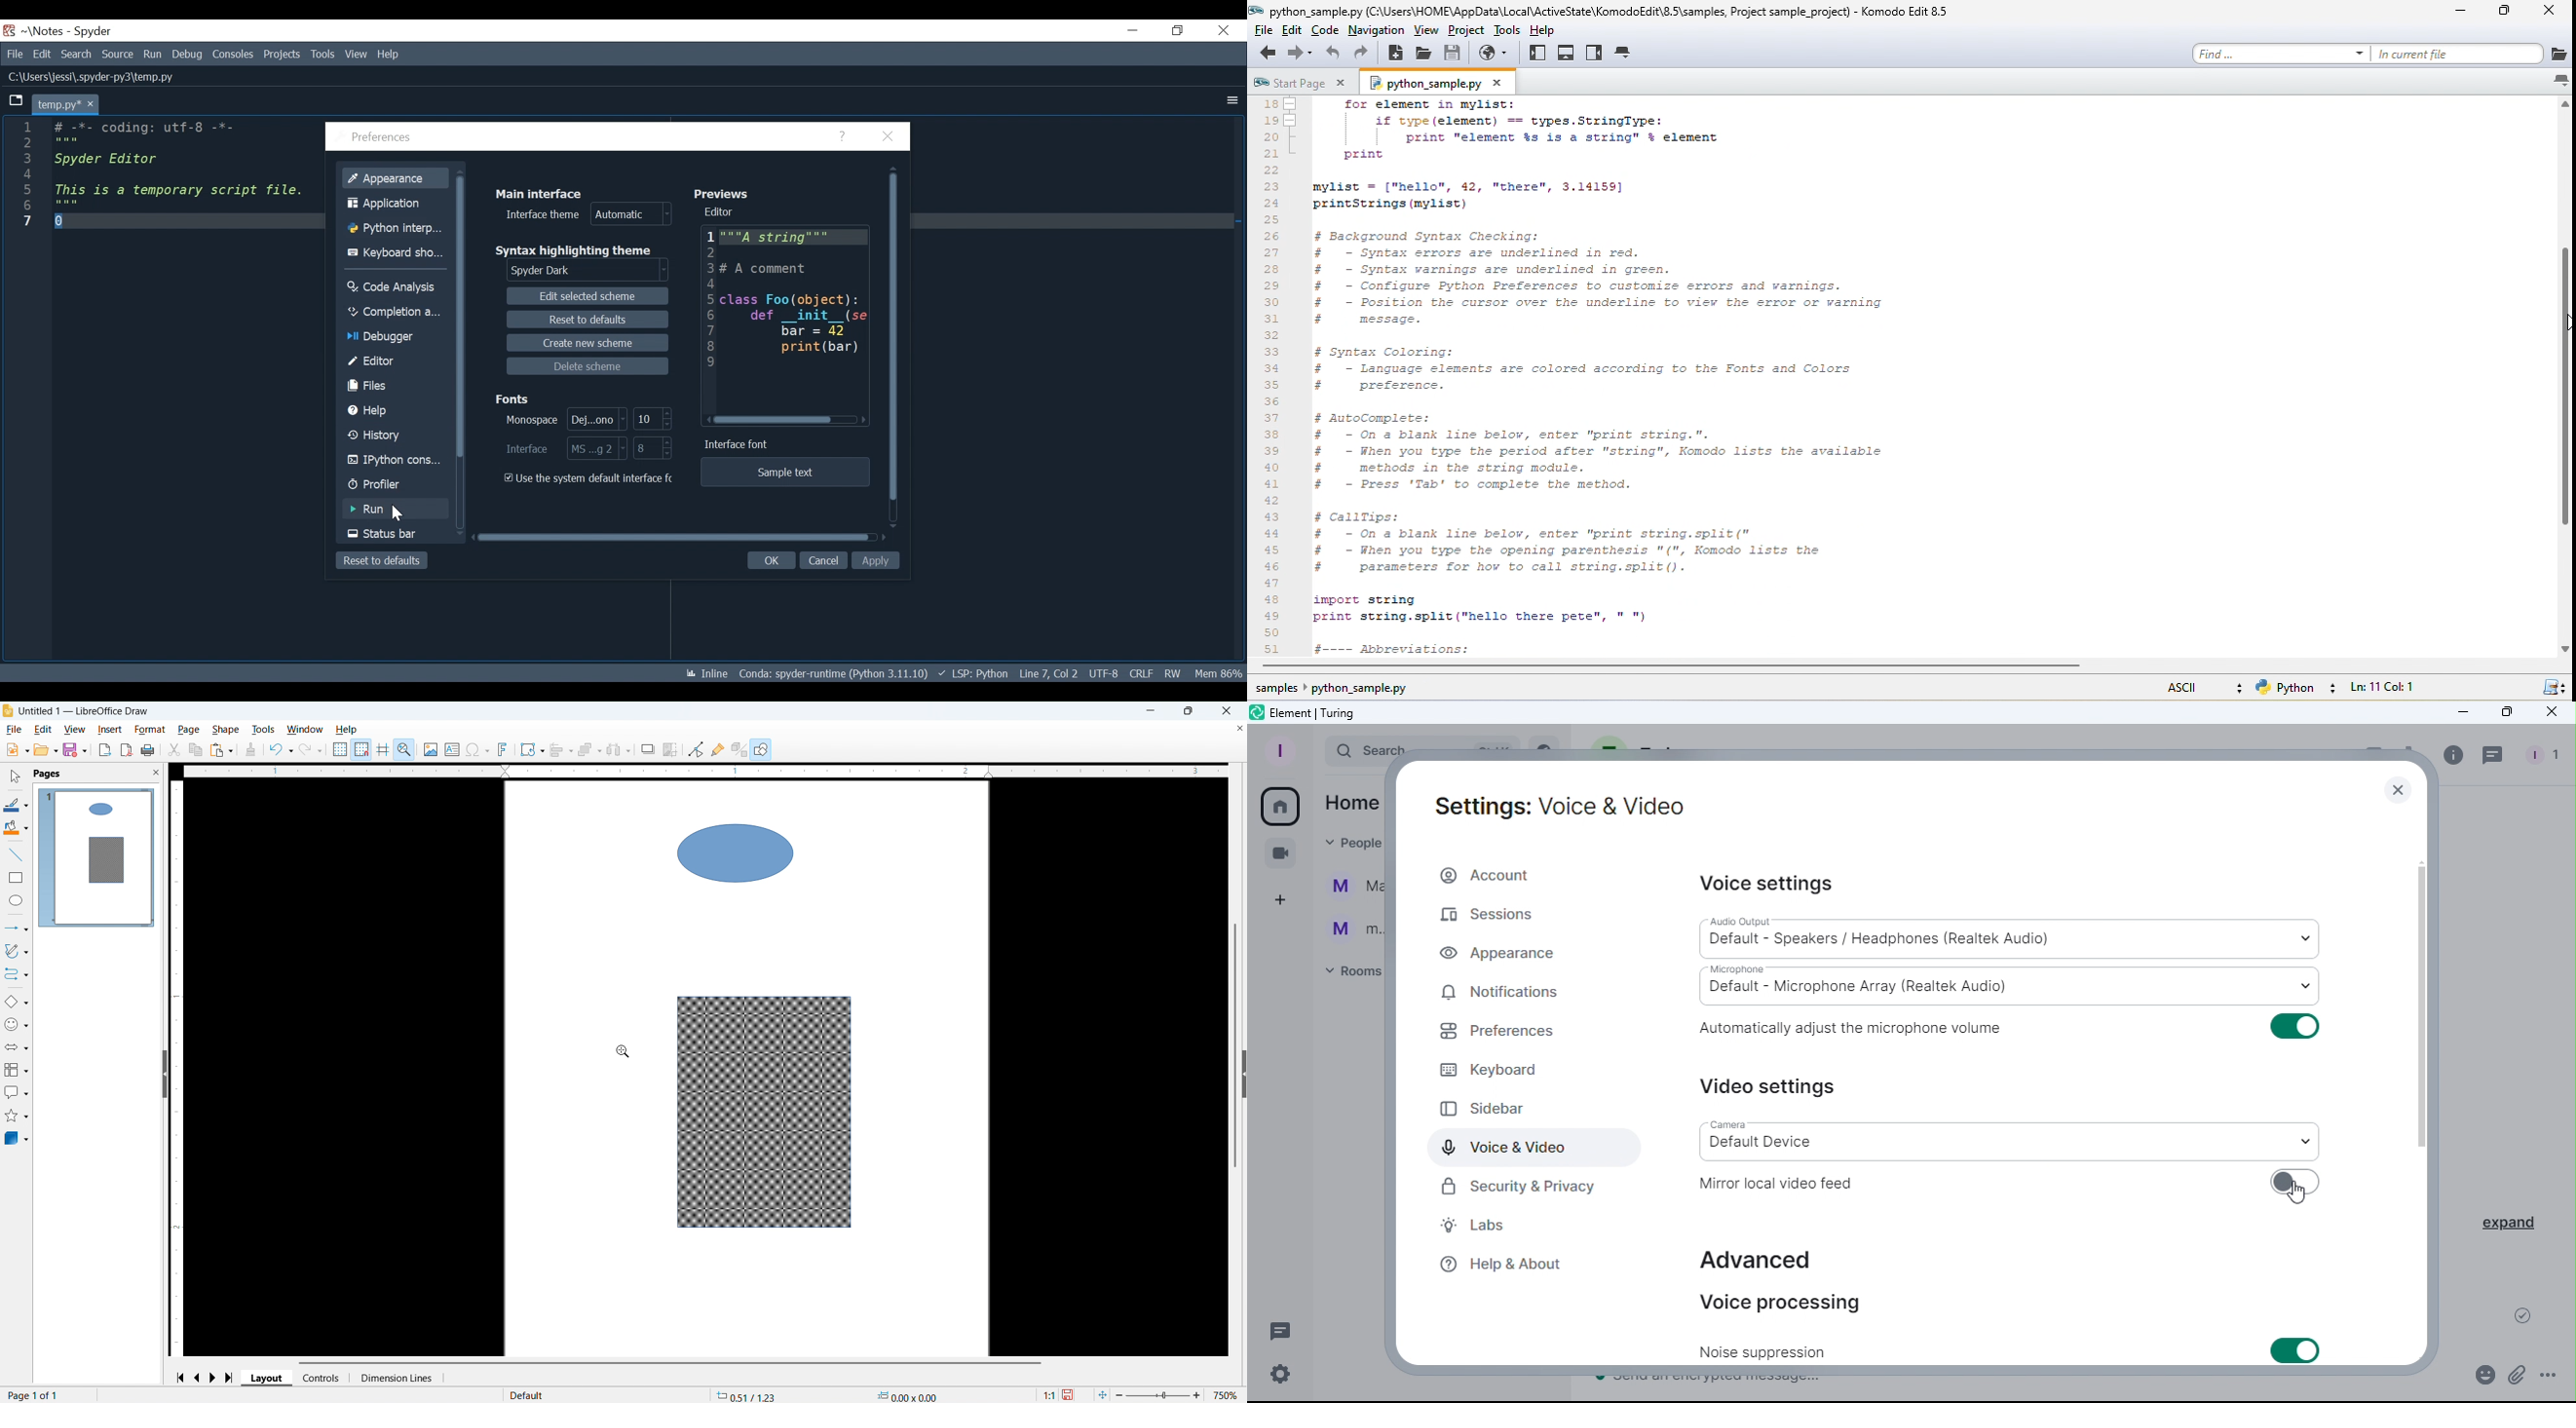 This screenshot has width=2576, height=1428. What do you see at coordinates (1177, 673) in the screenshot?
I see `File Permission` at bounding box center [1177, 673].